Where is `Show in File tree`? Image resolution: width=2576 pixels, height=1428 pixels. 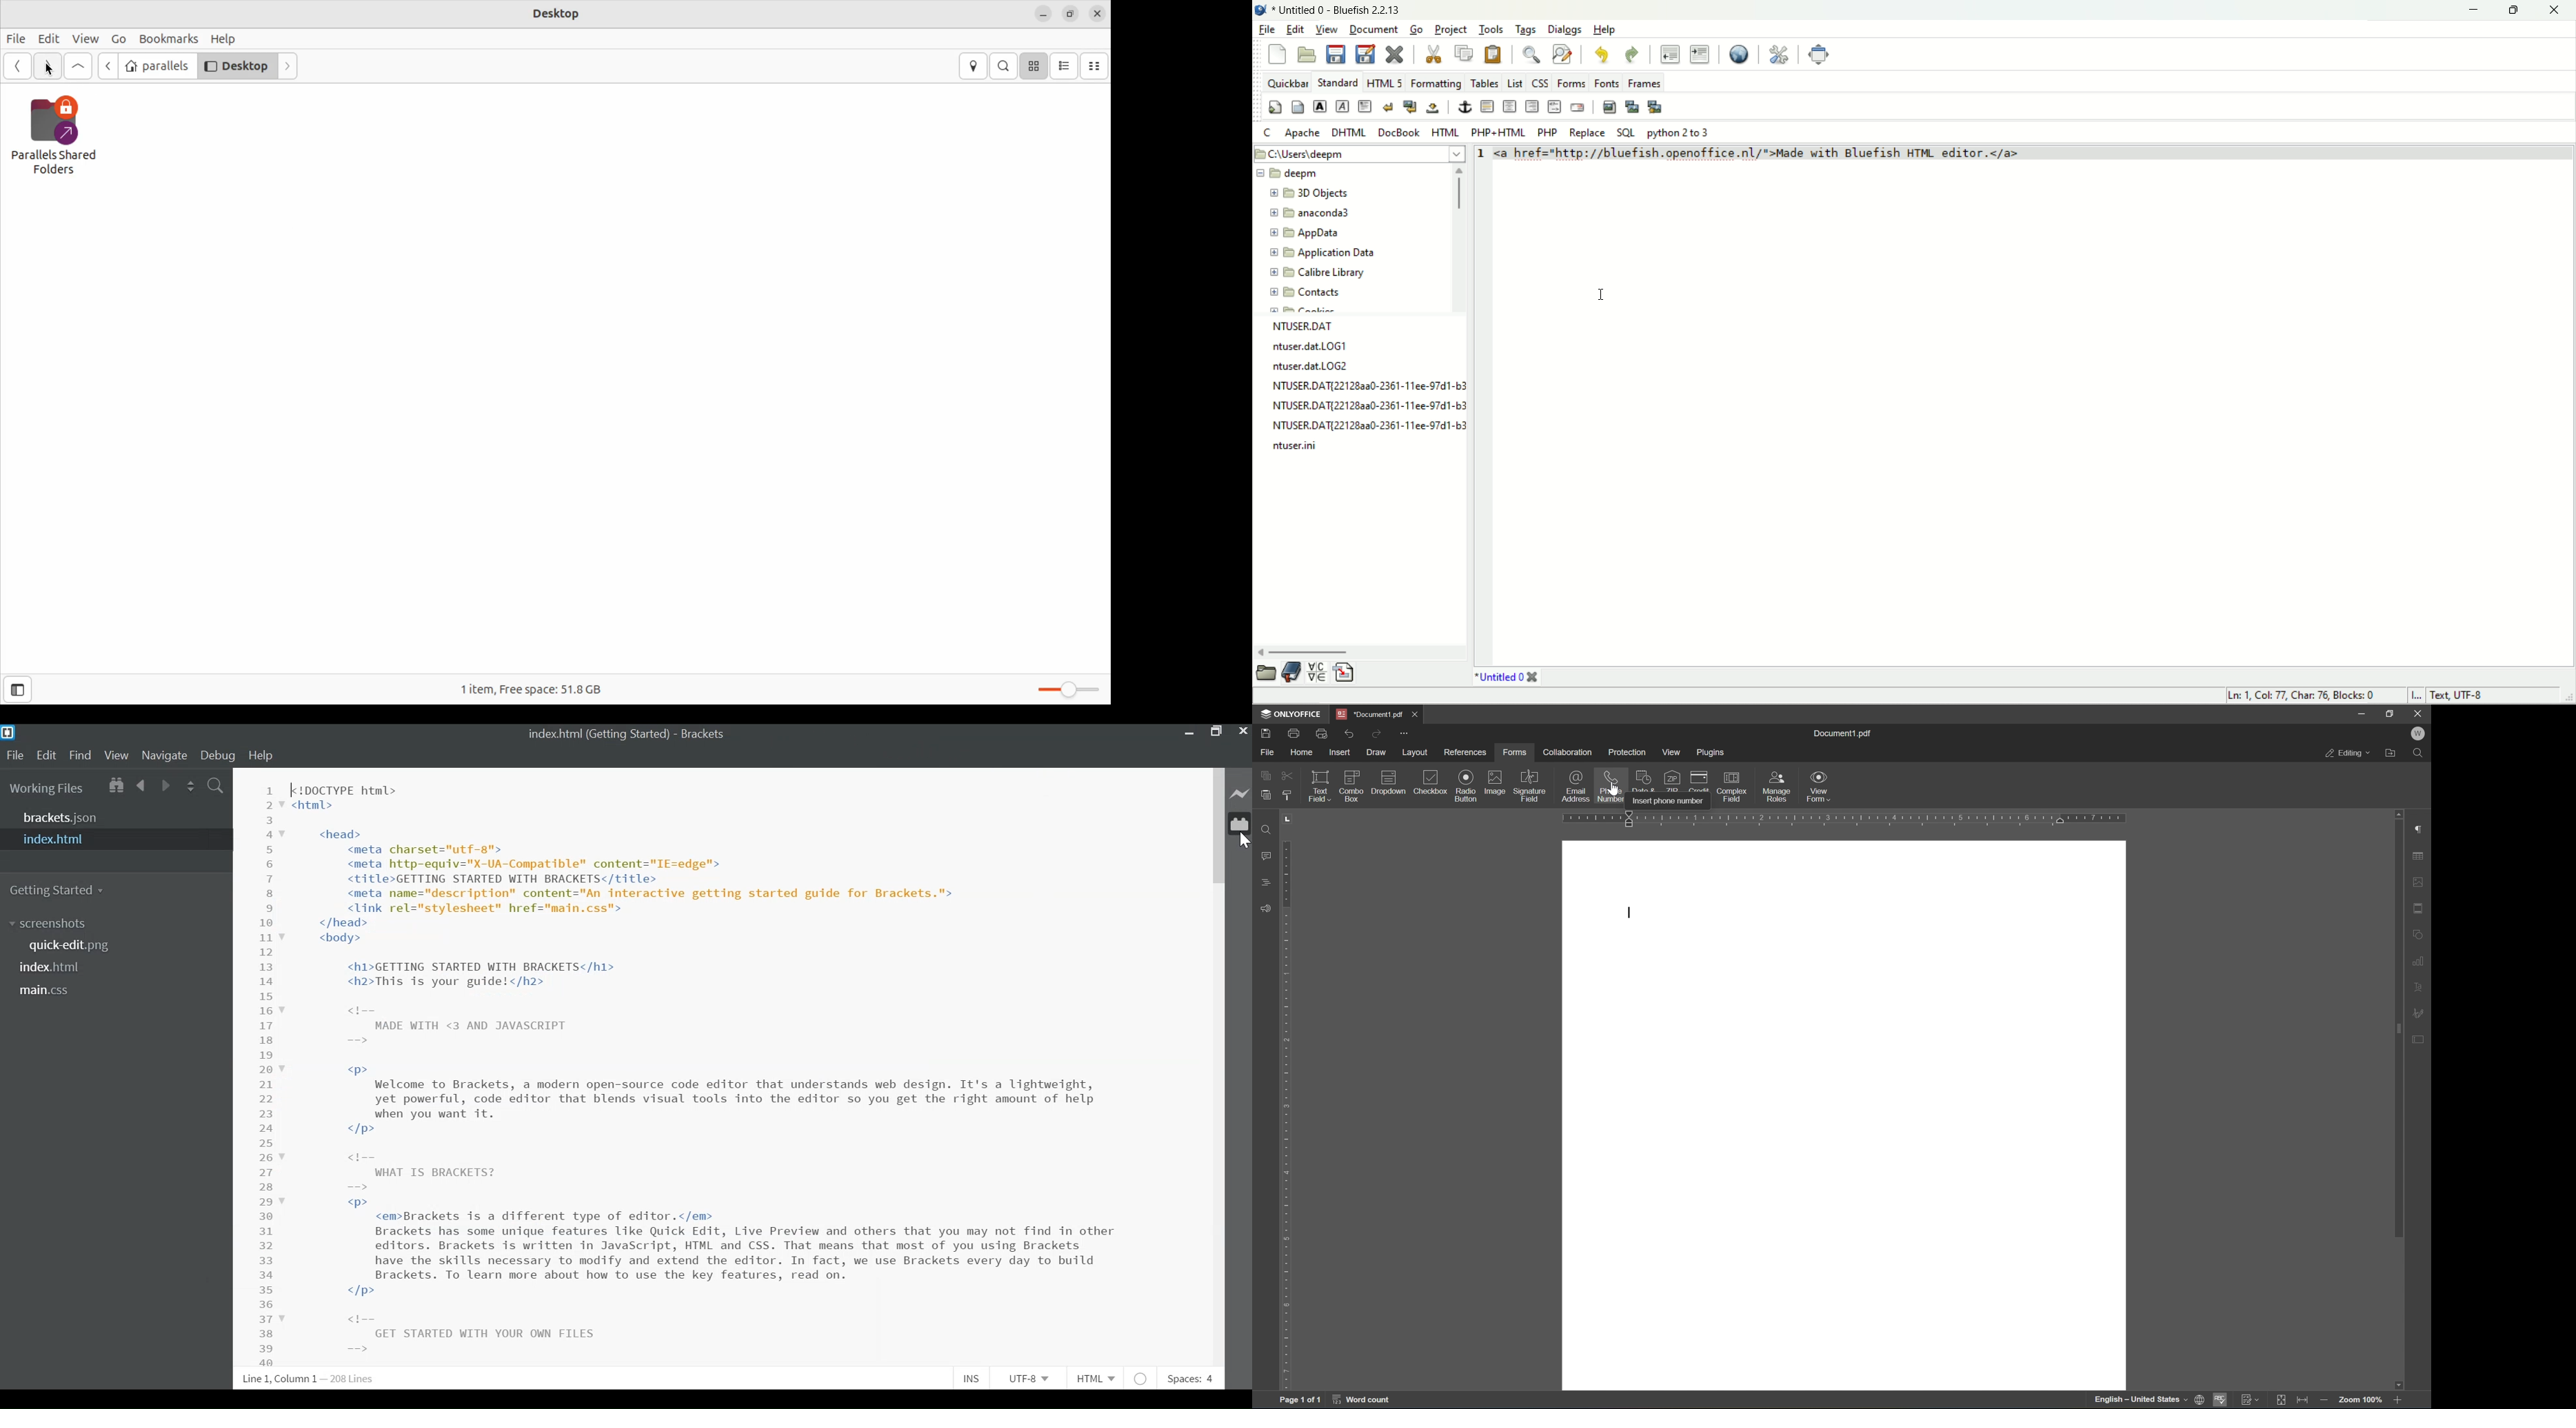 Show in File tree is located at coordinates (117, 785).